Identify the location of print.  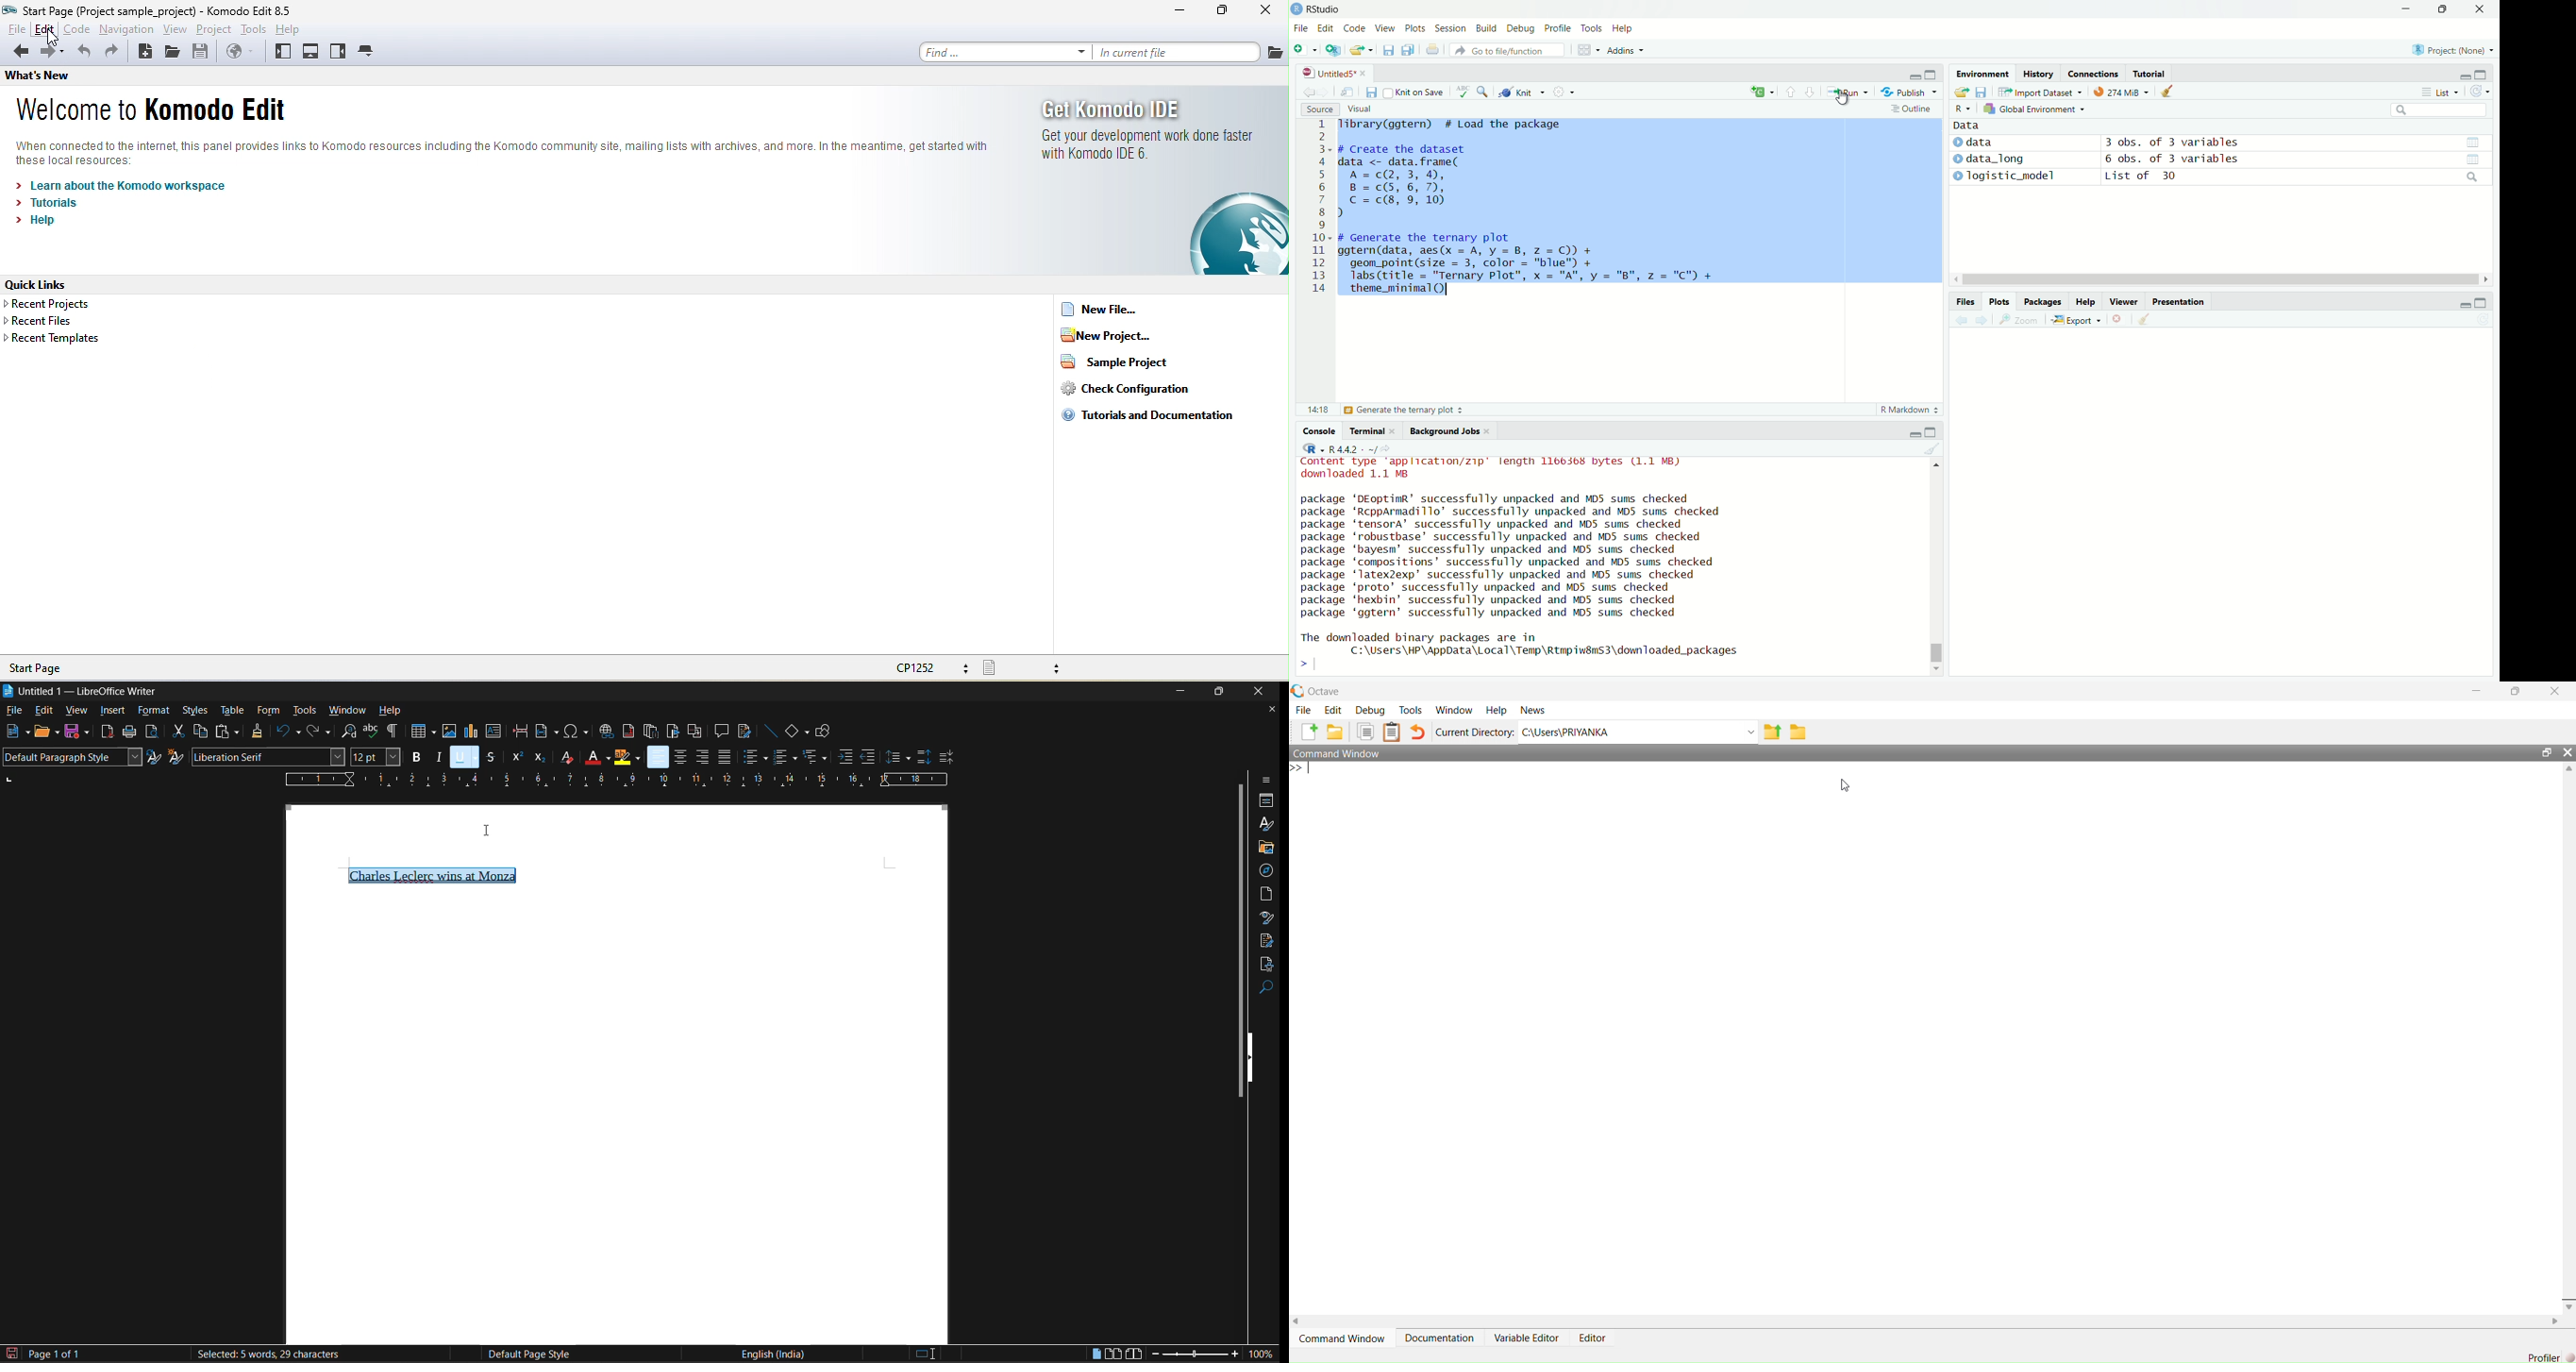
(1435, 52).